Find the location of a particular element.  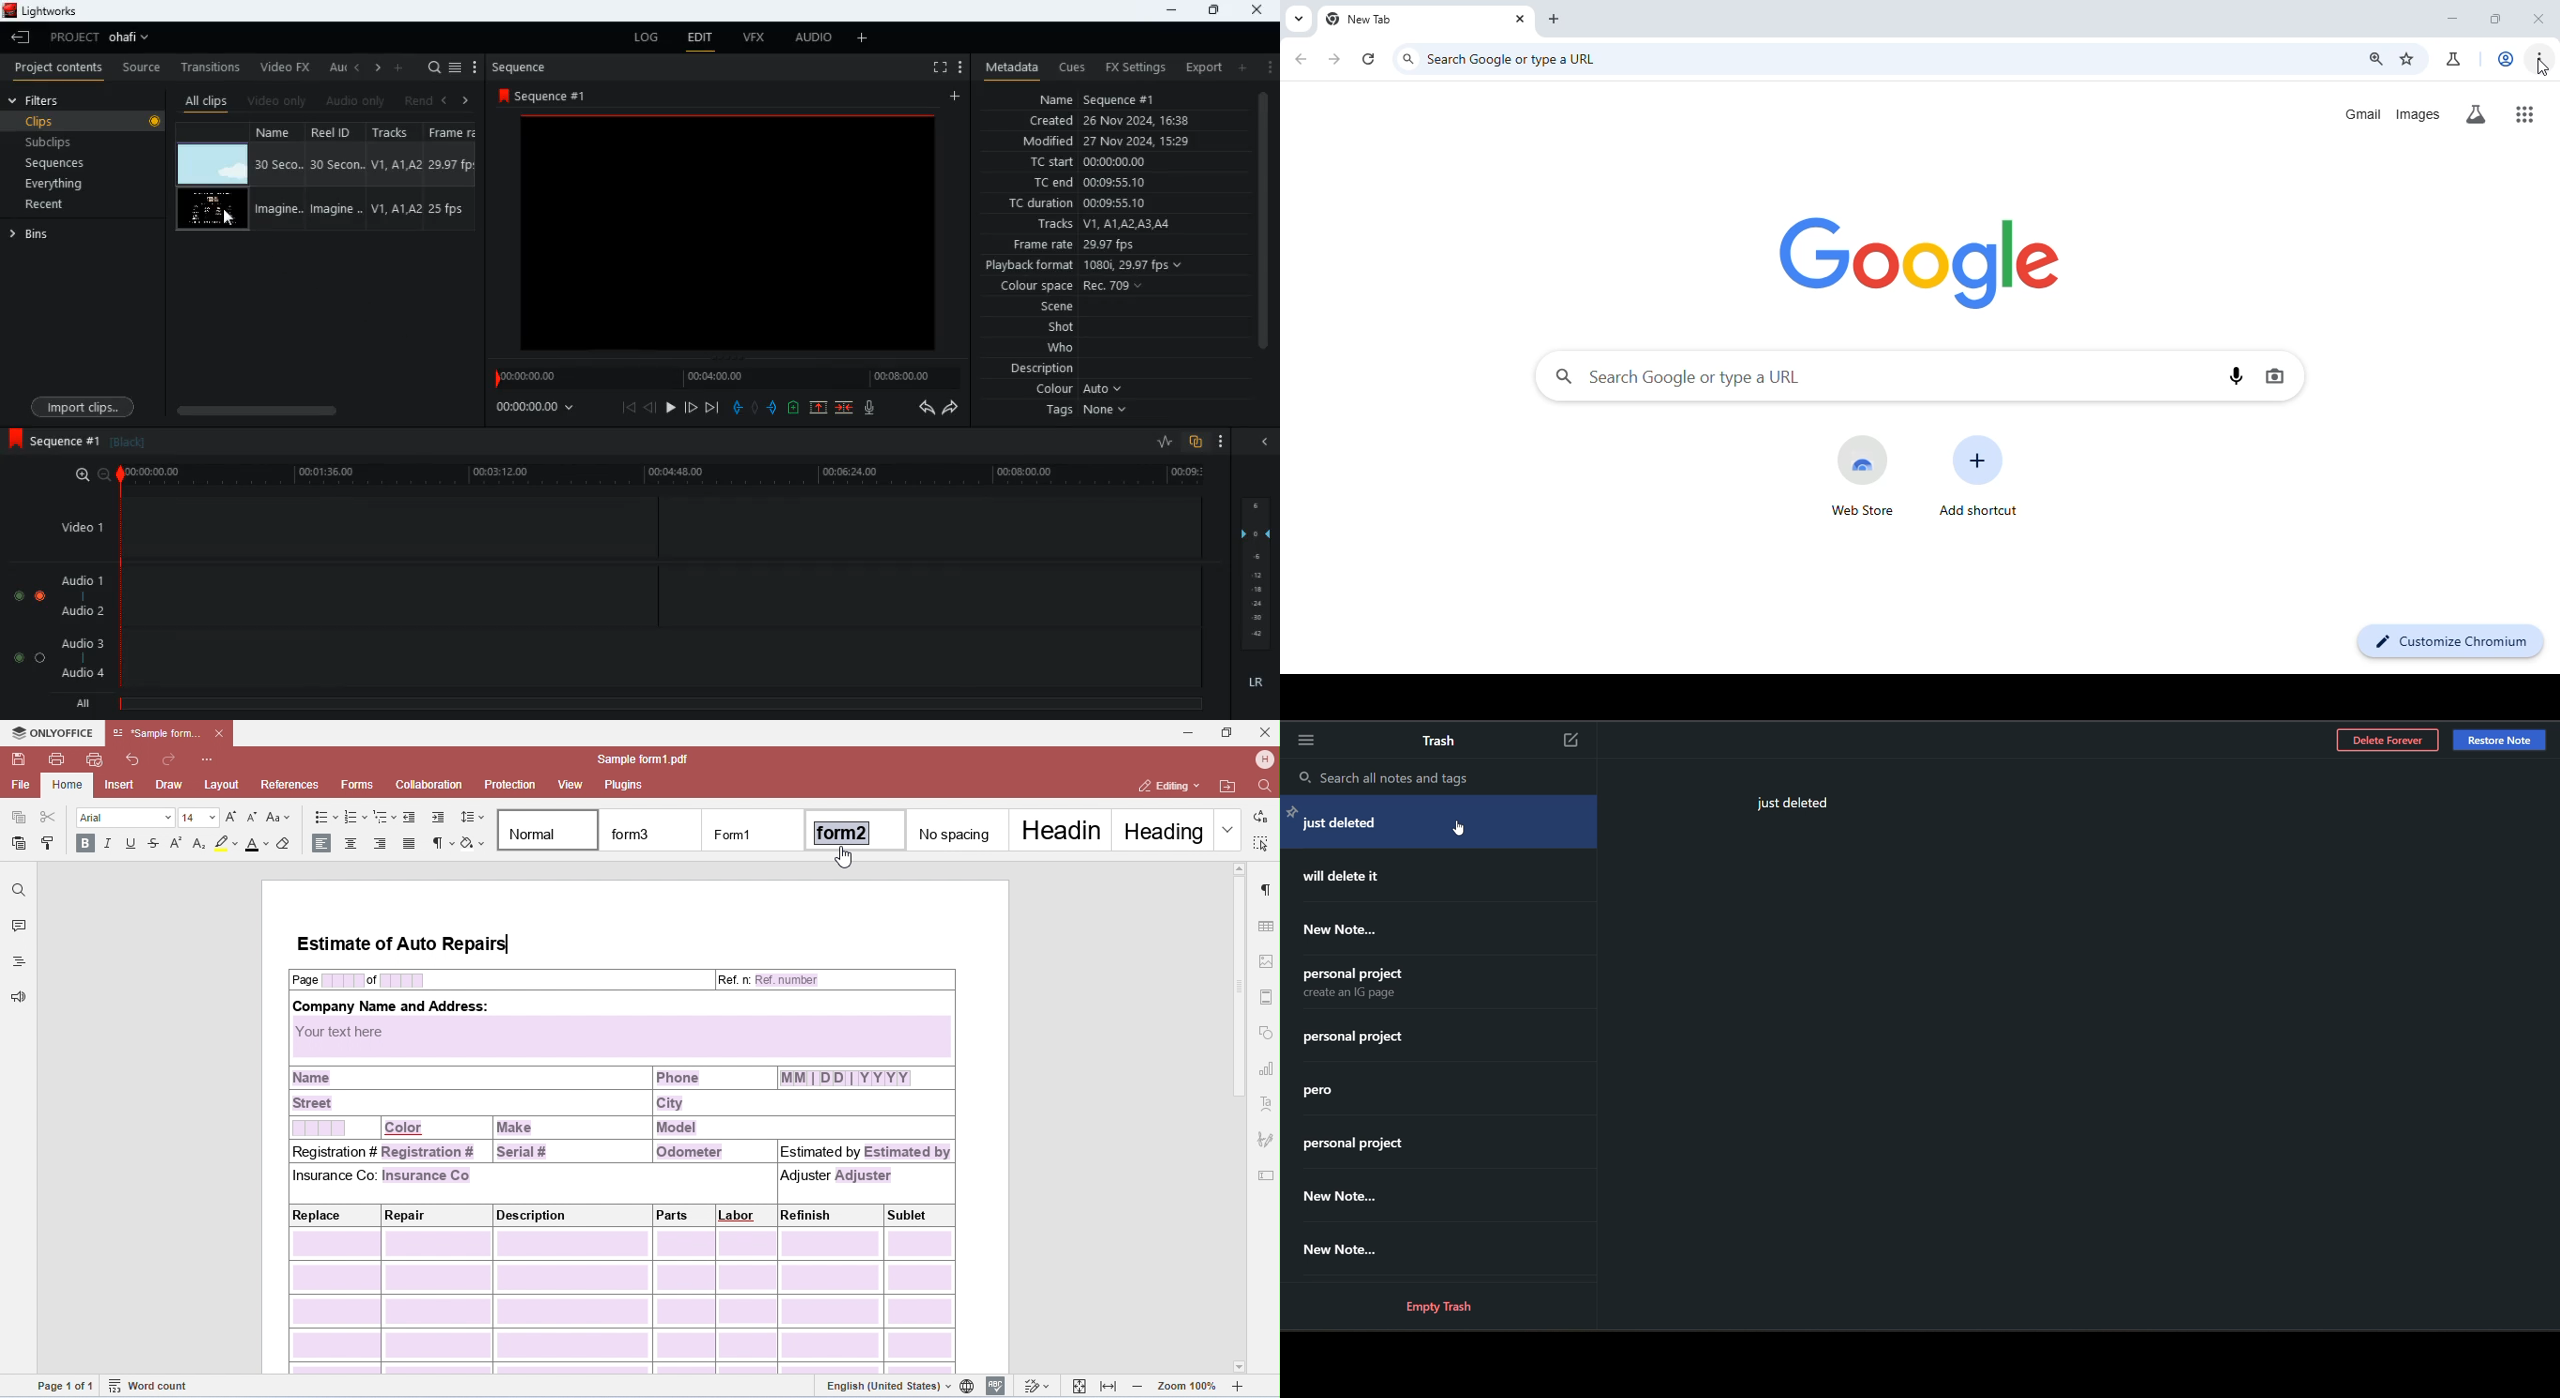

cues is located at coordinates (1072, 67).